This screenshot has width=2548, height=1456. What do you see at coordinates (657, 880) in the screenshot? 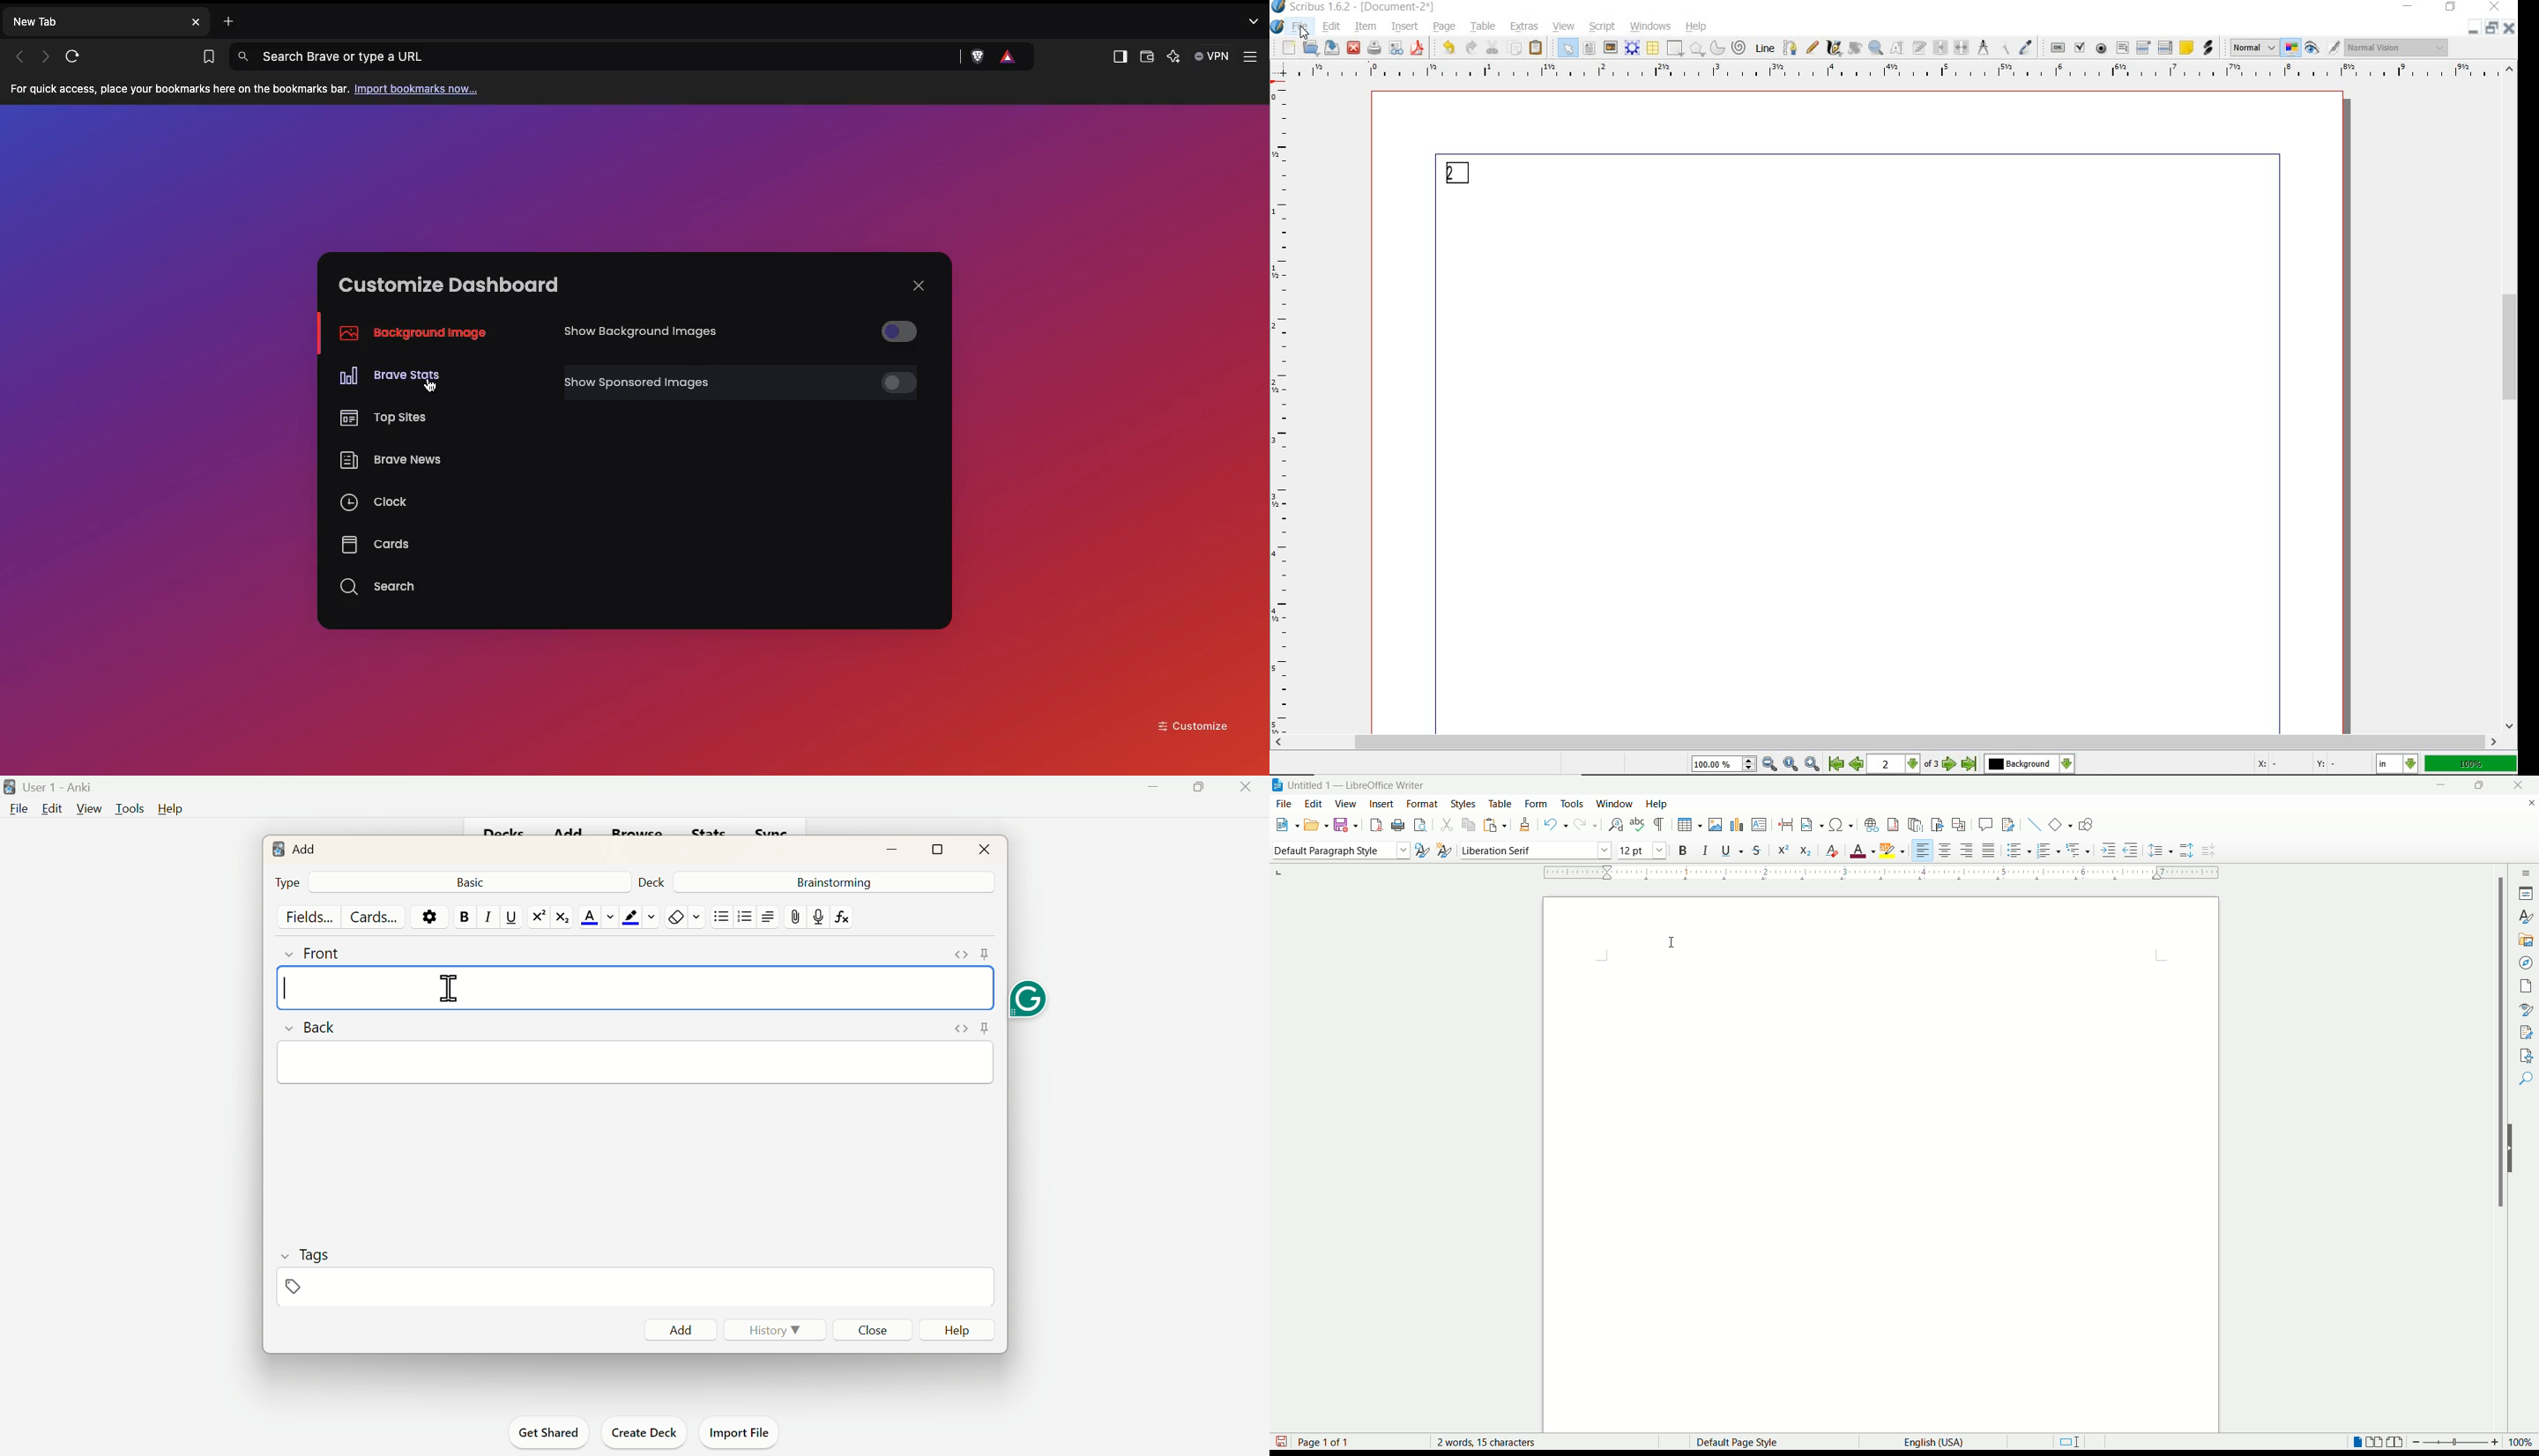
I see `Deck` at bounding box center [657, 880].